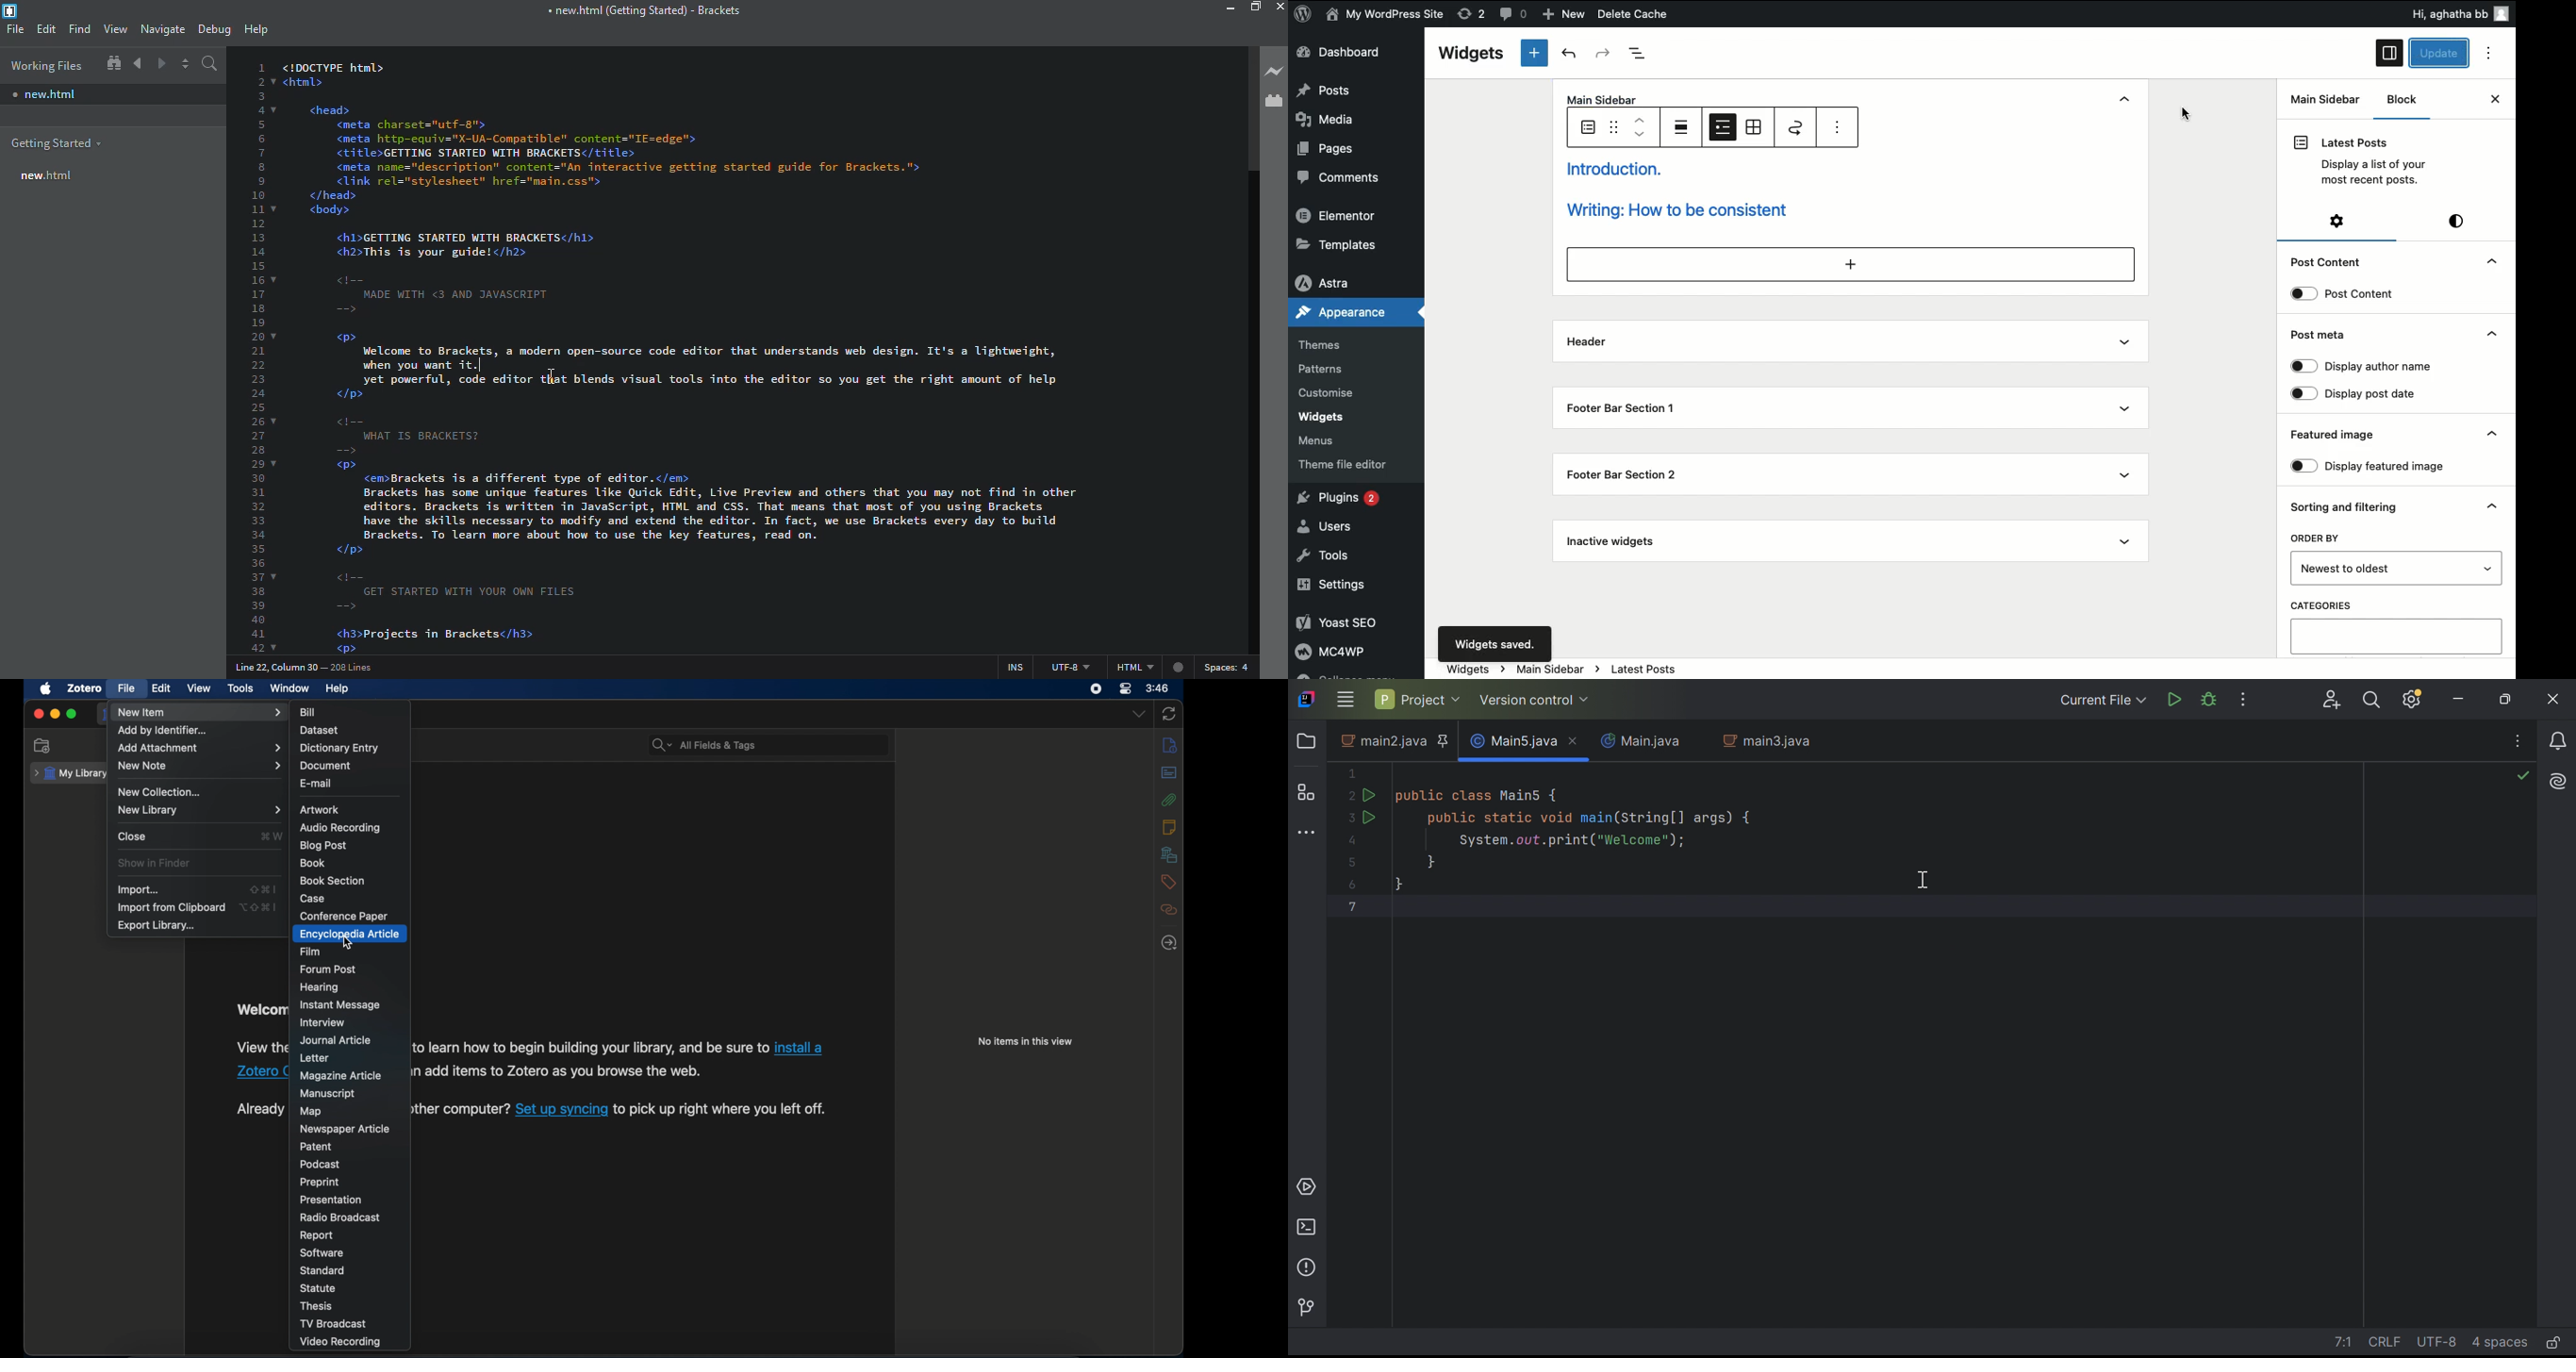 The width and height of the screenshot is (2576, 1372). I want to click on Users, so click(1337, 531).